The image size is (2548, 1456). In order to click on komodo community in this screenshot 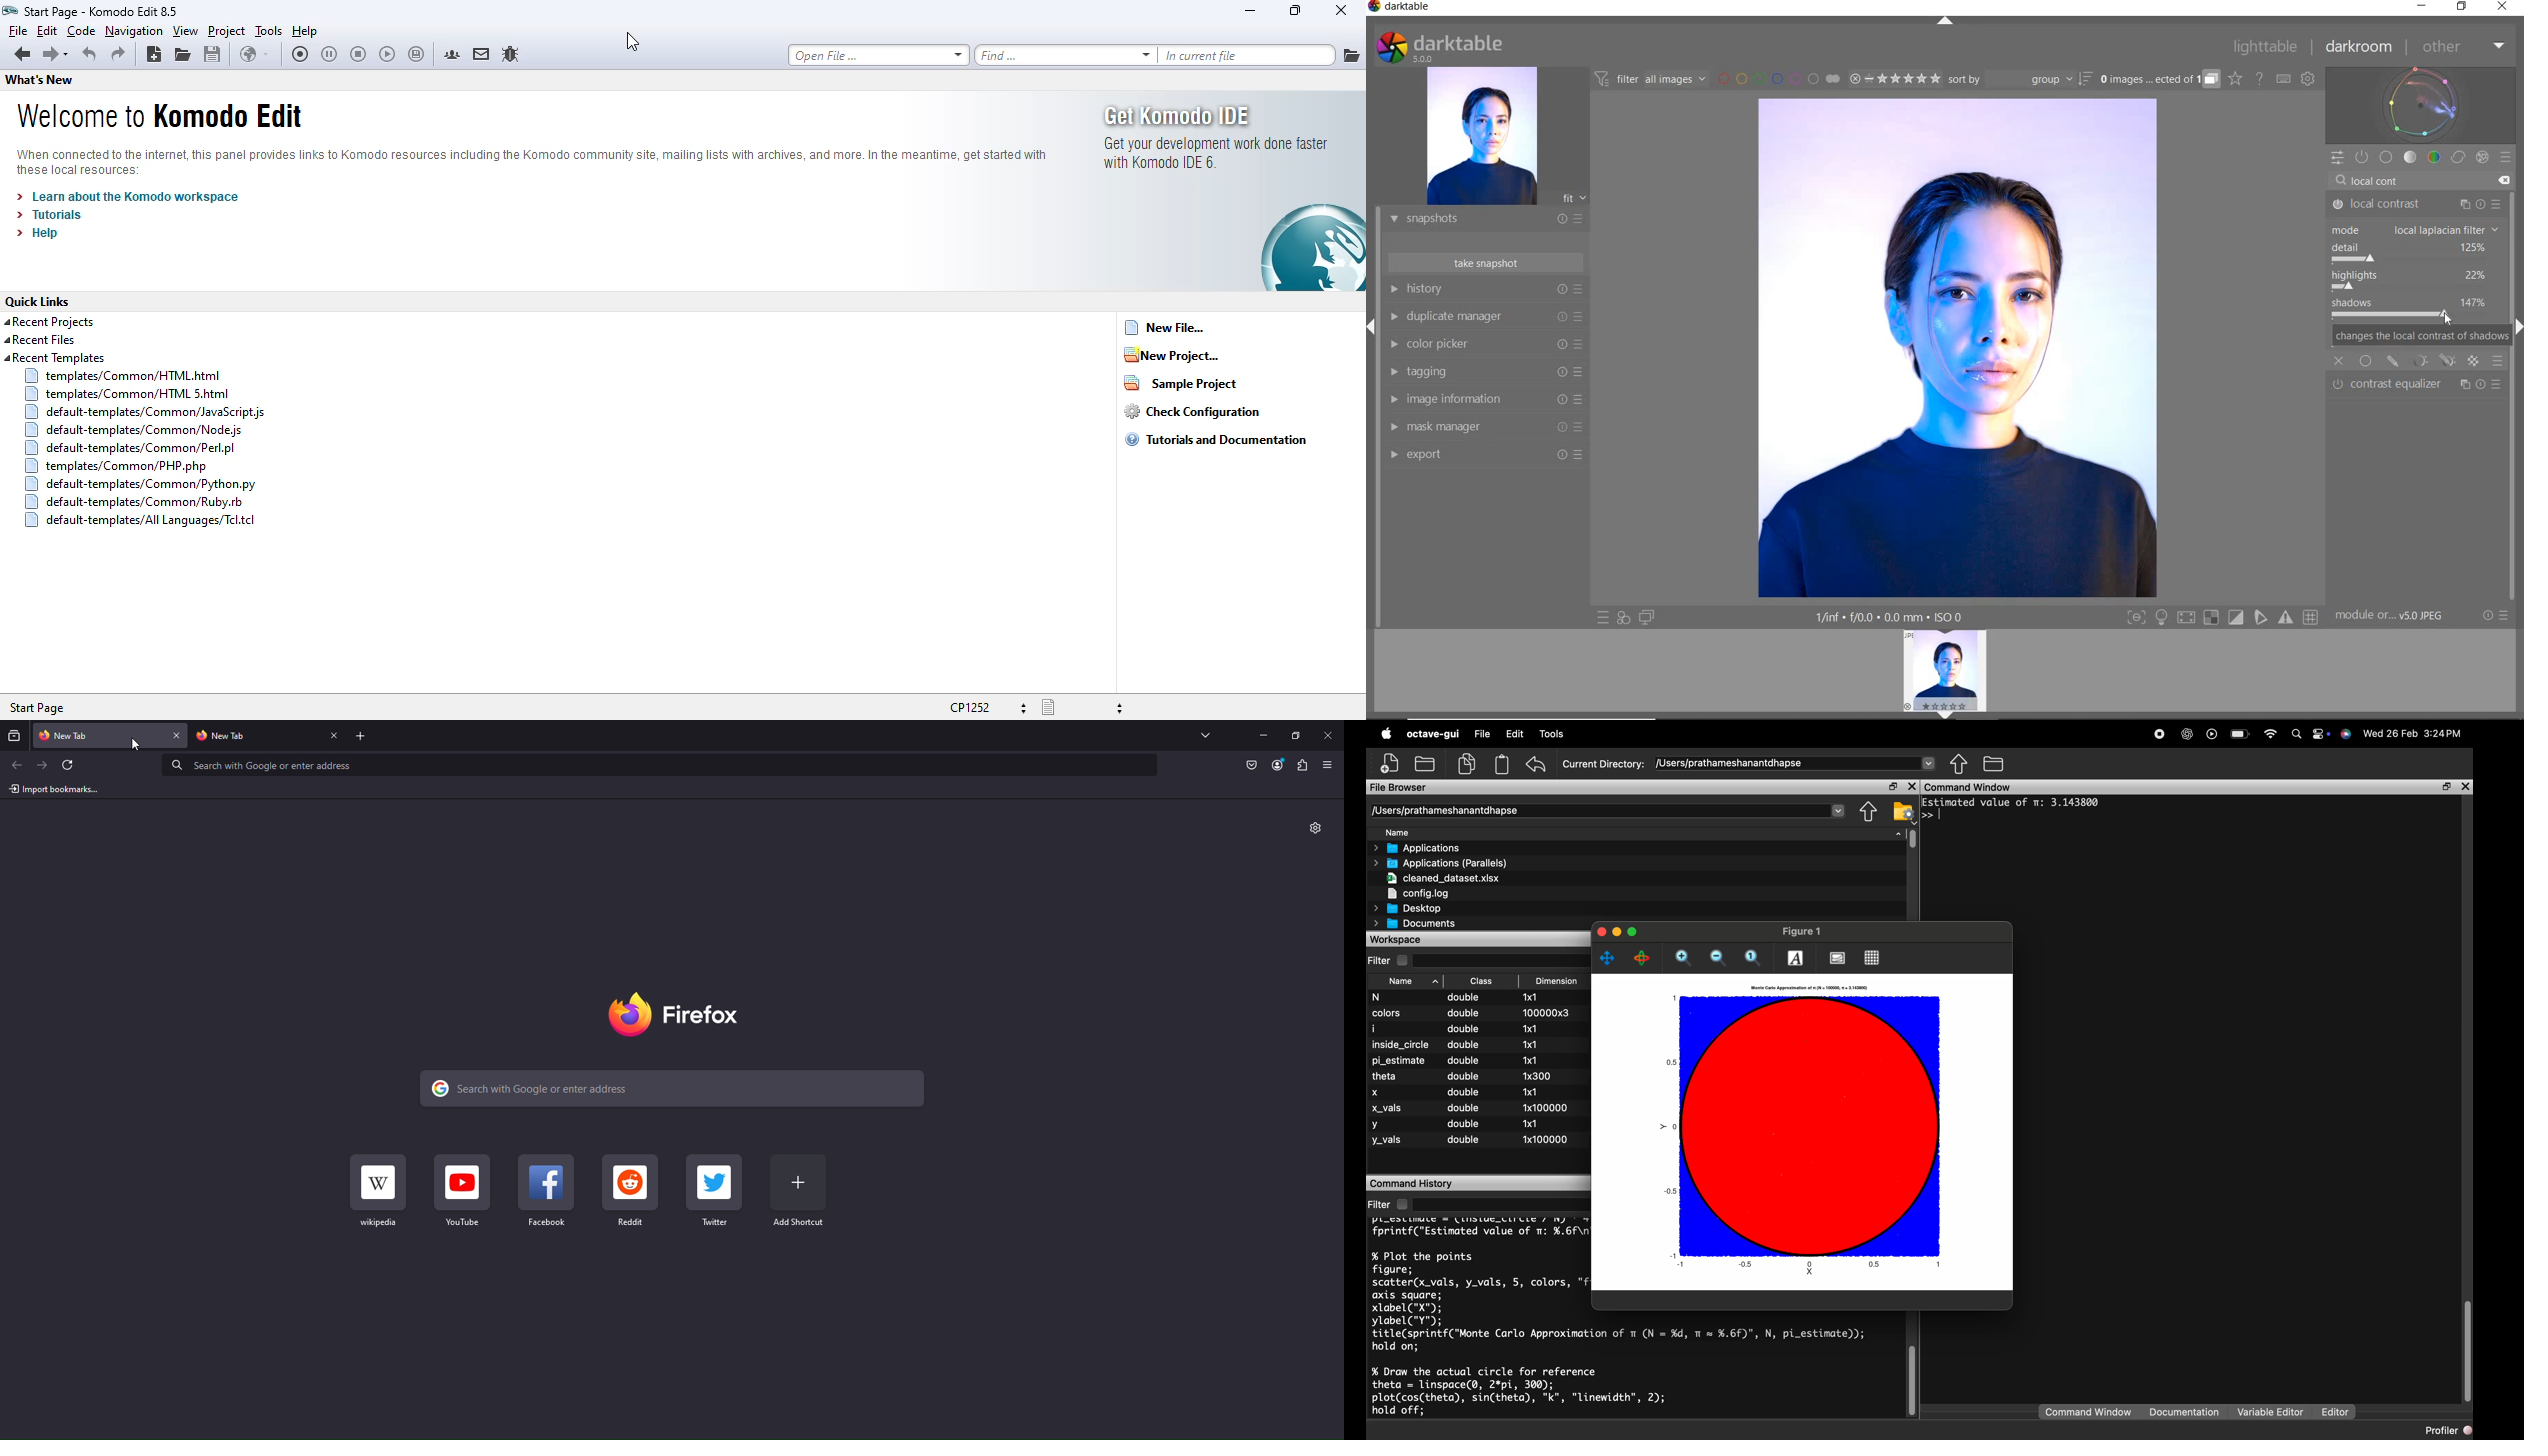, I will do `click(452, 54)`.